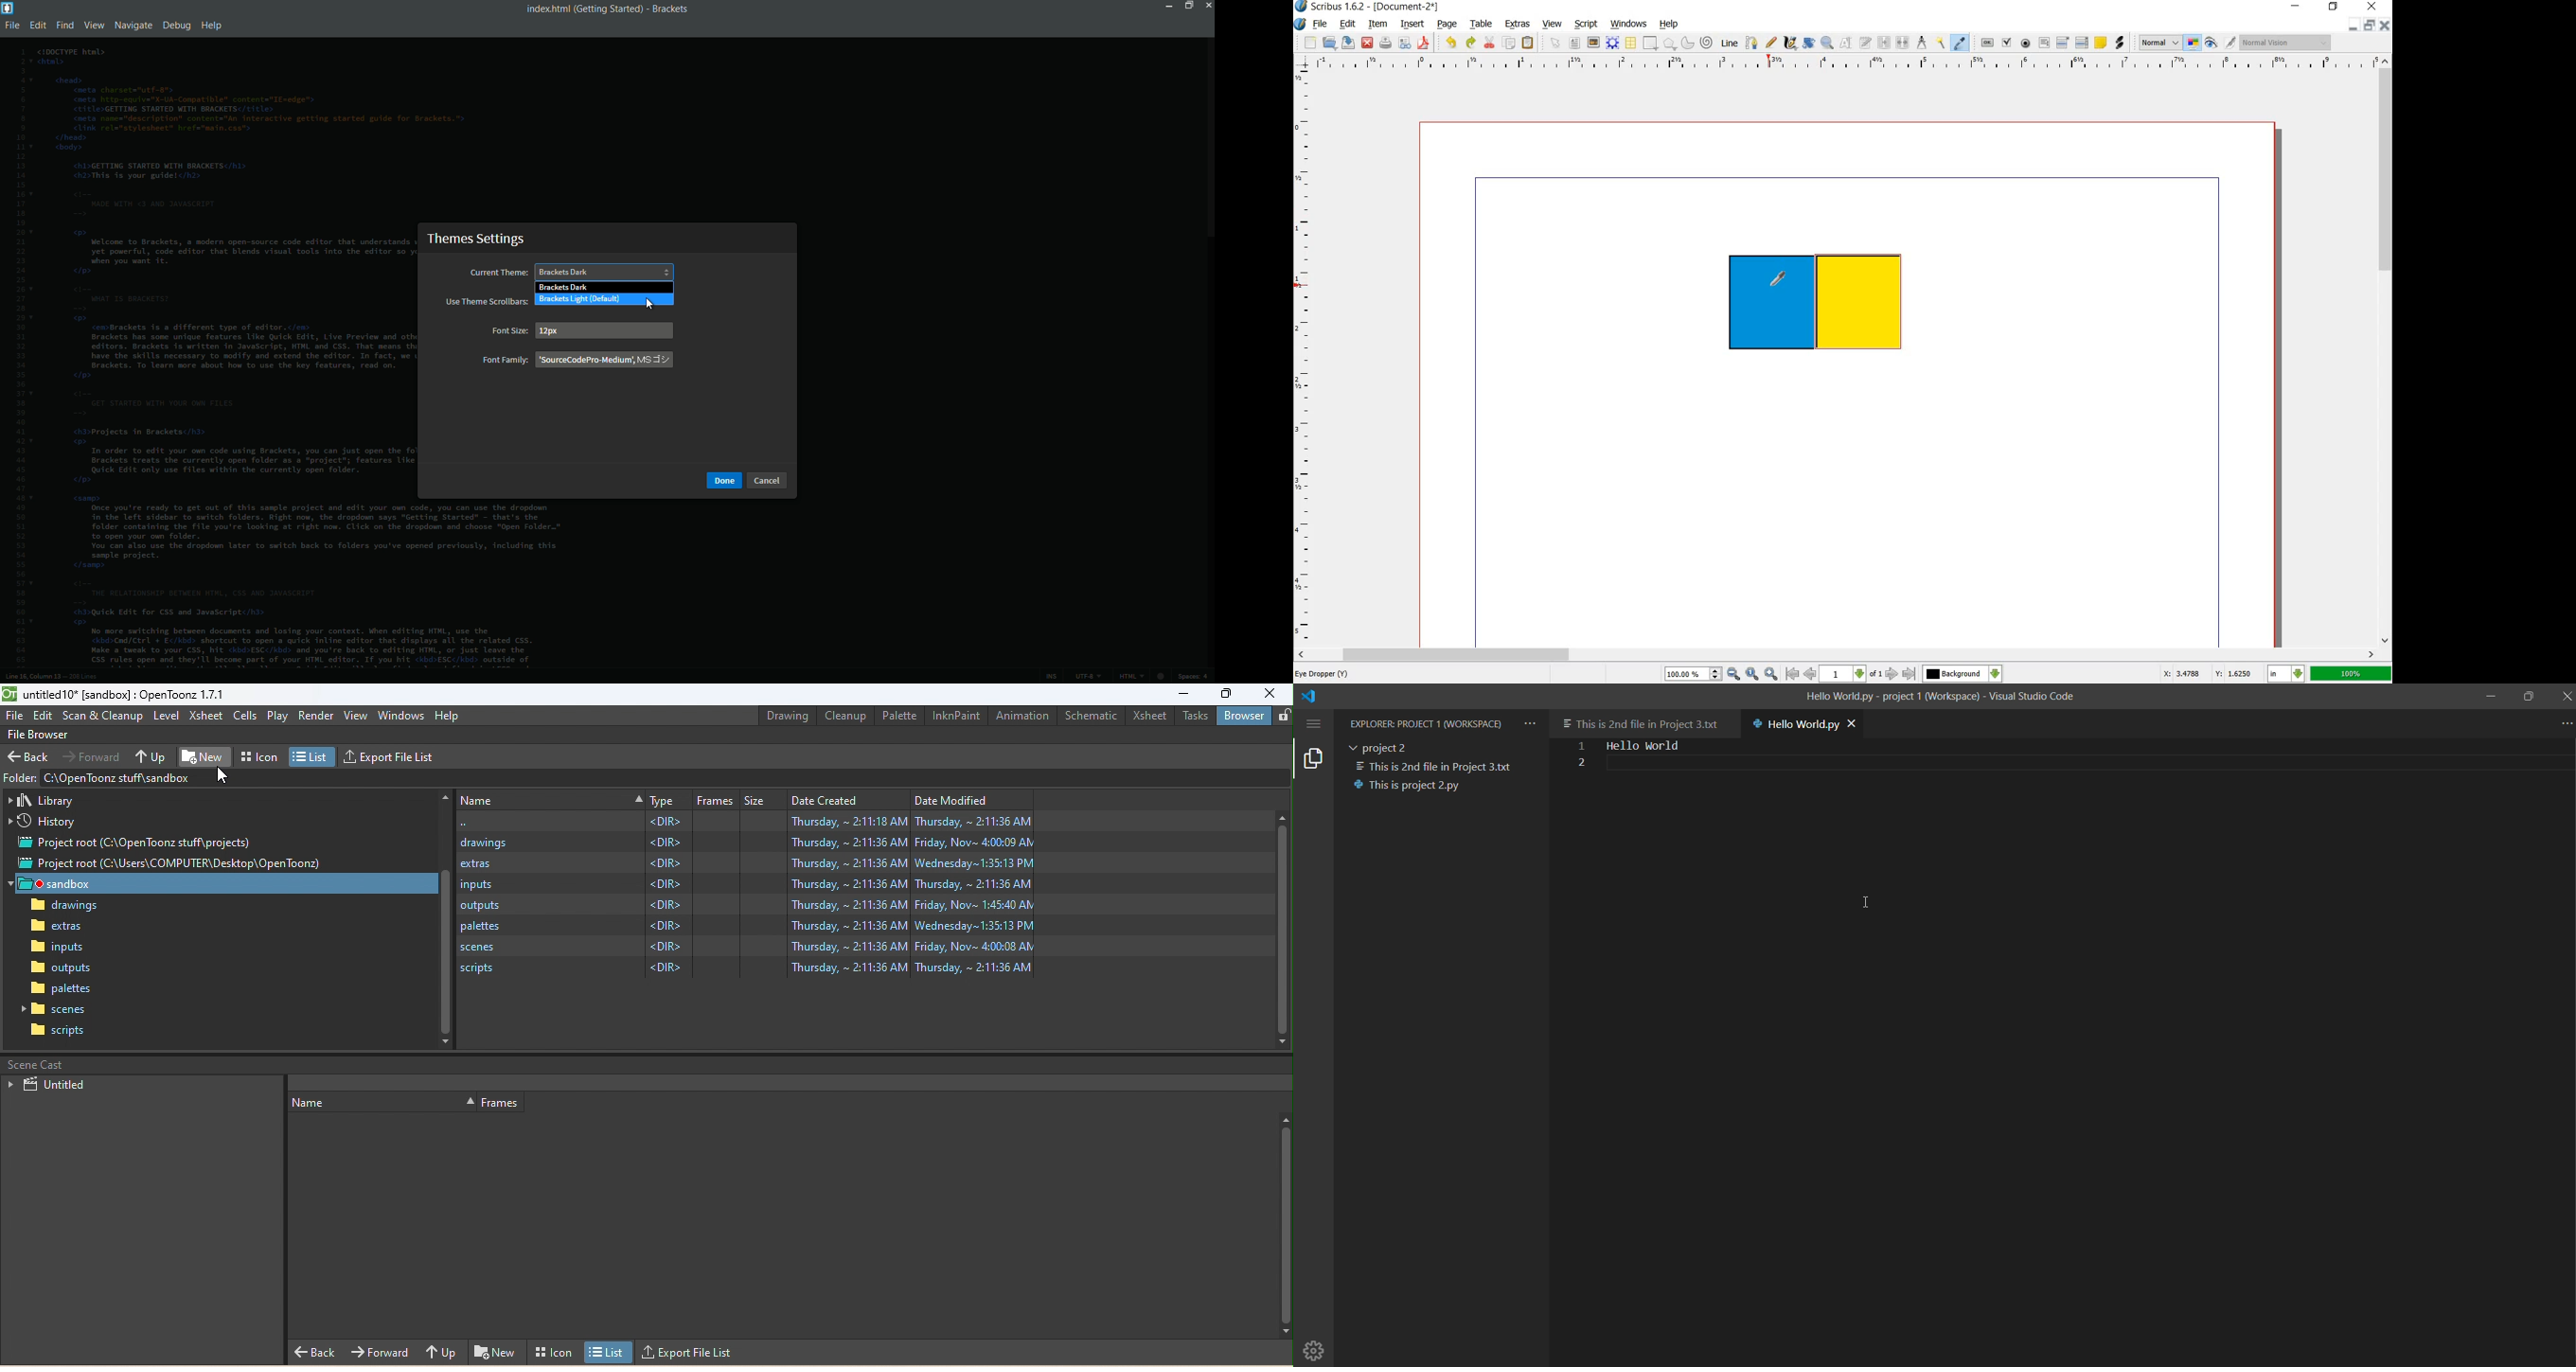  I want to click on cursor, so click(651, 305).